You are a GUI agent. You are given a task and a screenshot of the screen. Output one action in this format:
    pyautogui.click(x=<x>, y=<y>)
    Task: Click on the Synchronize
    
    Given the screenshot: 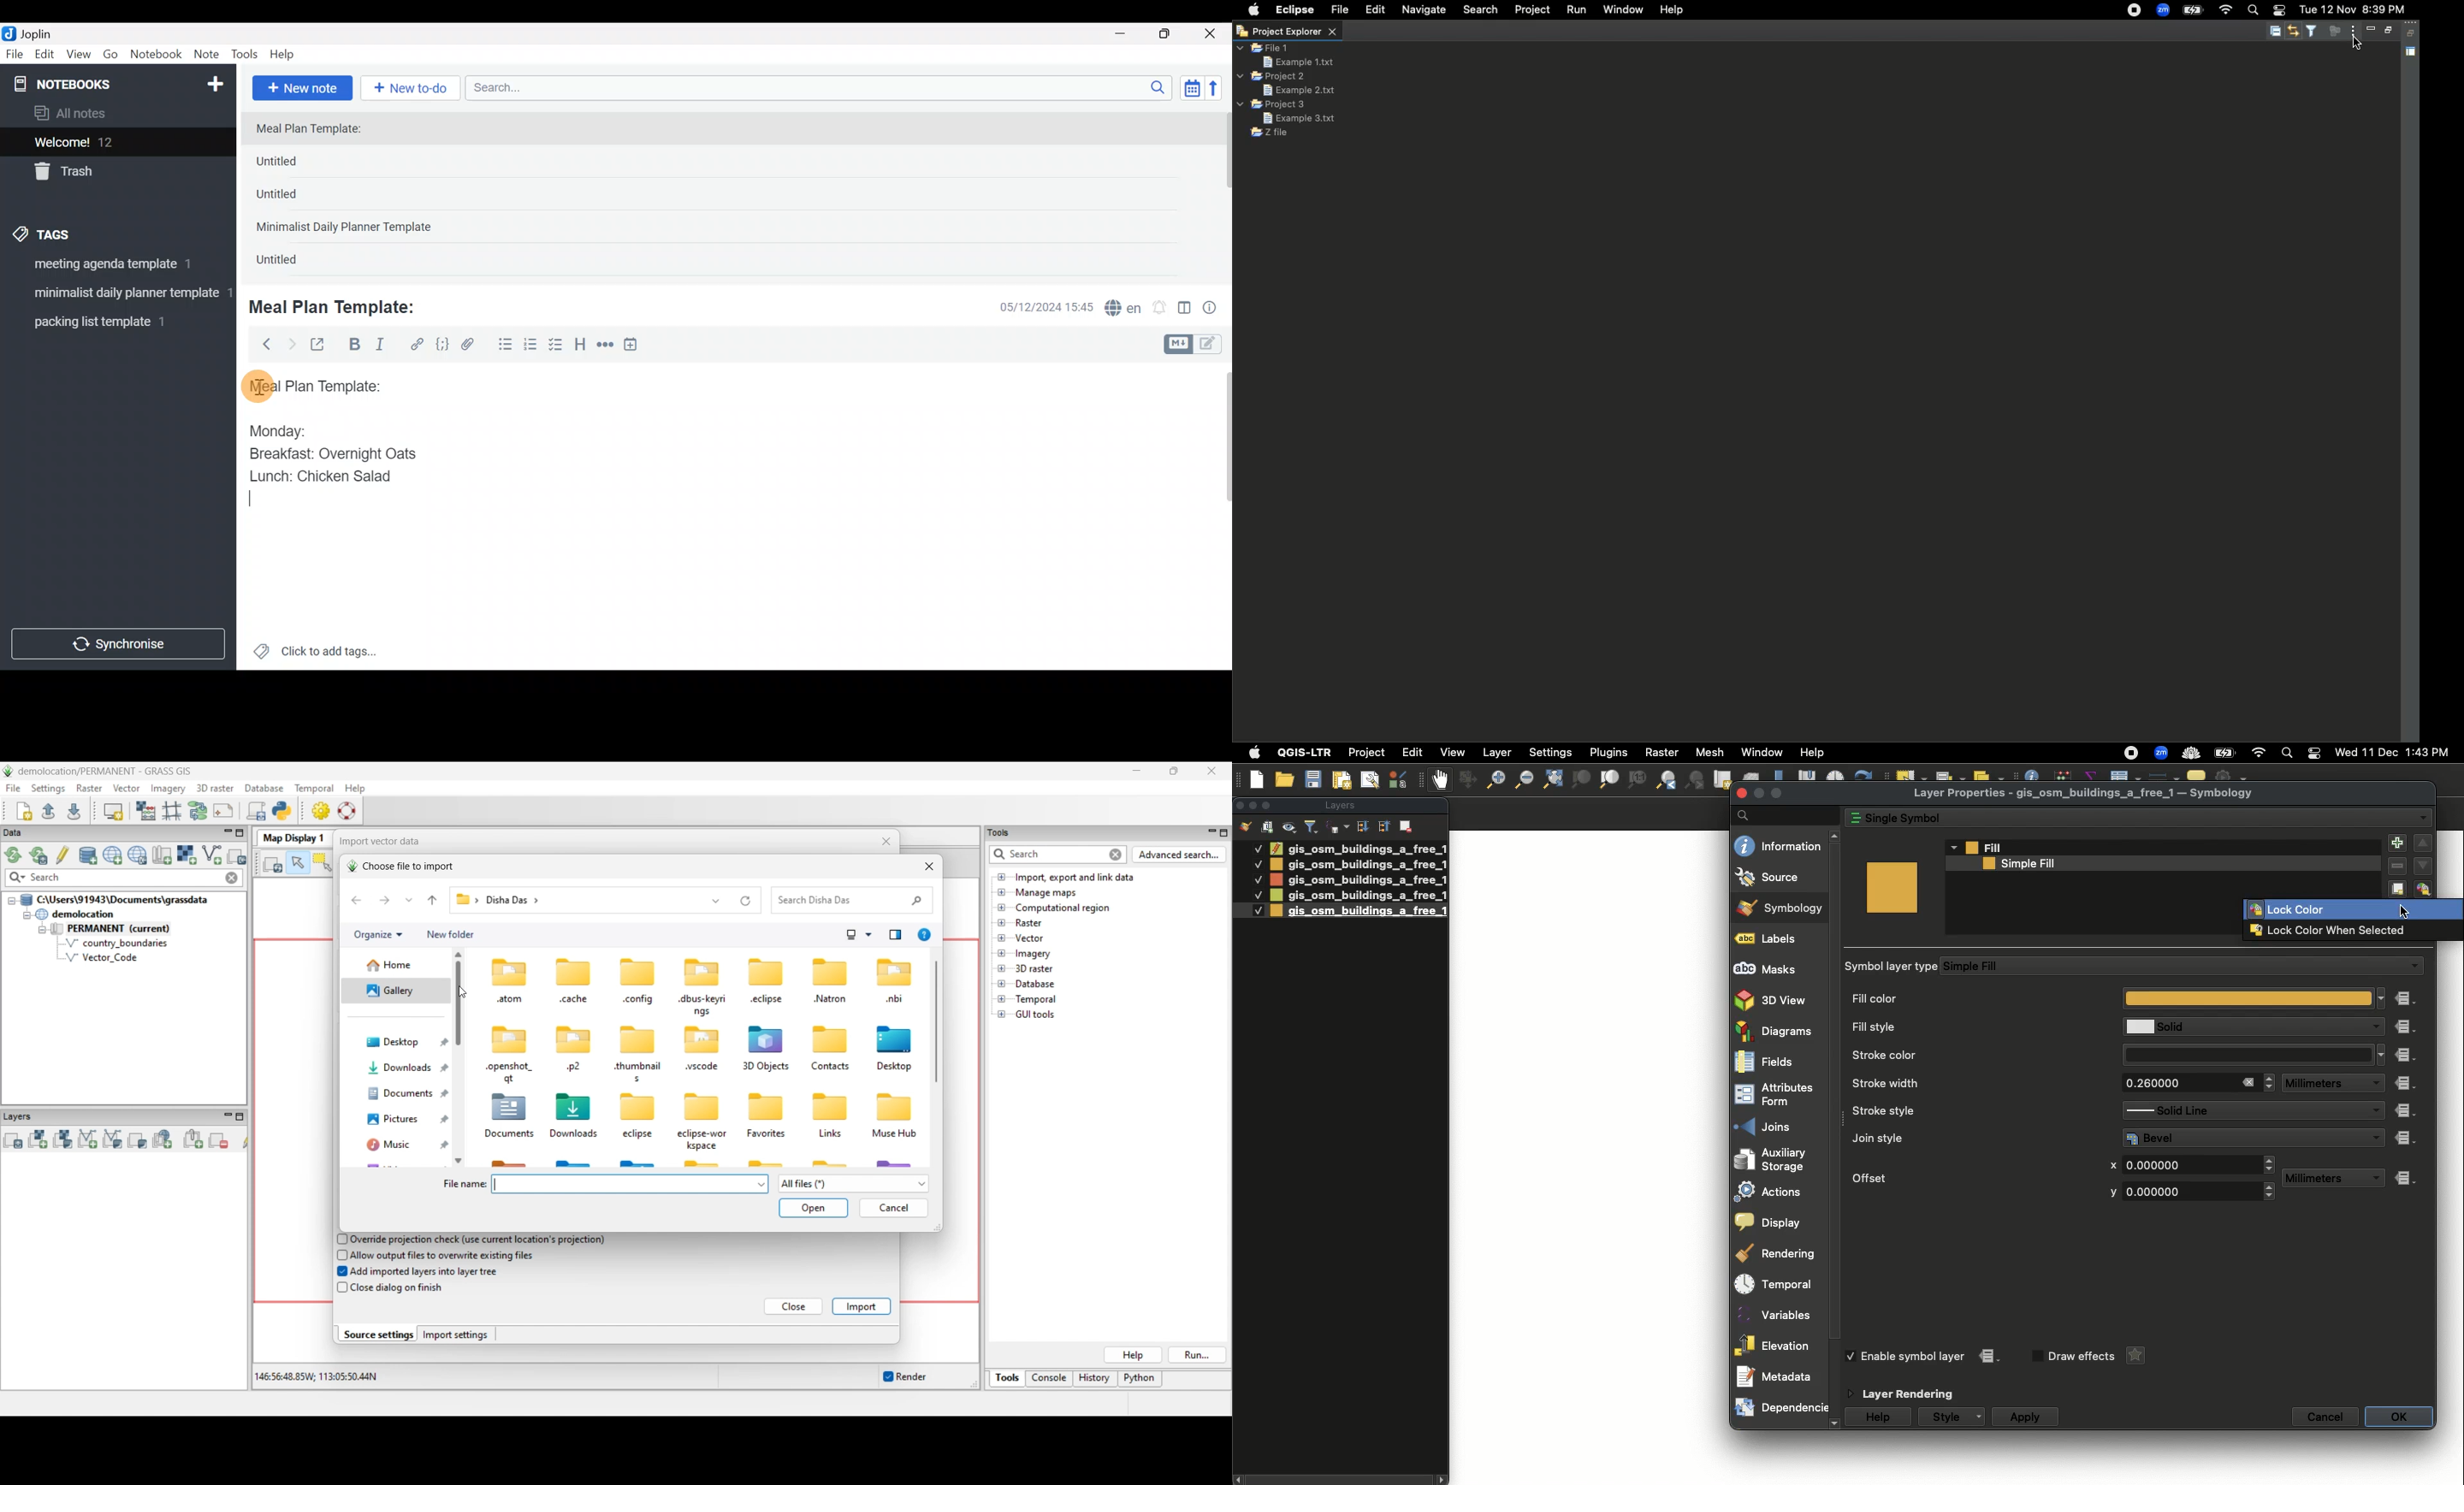 What is the action you would take?
    pyautogui.click(x=120, y=643)
    